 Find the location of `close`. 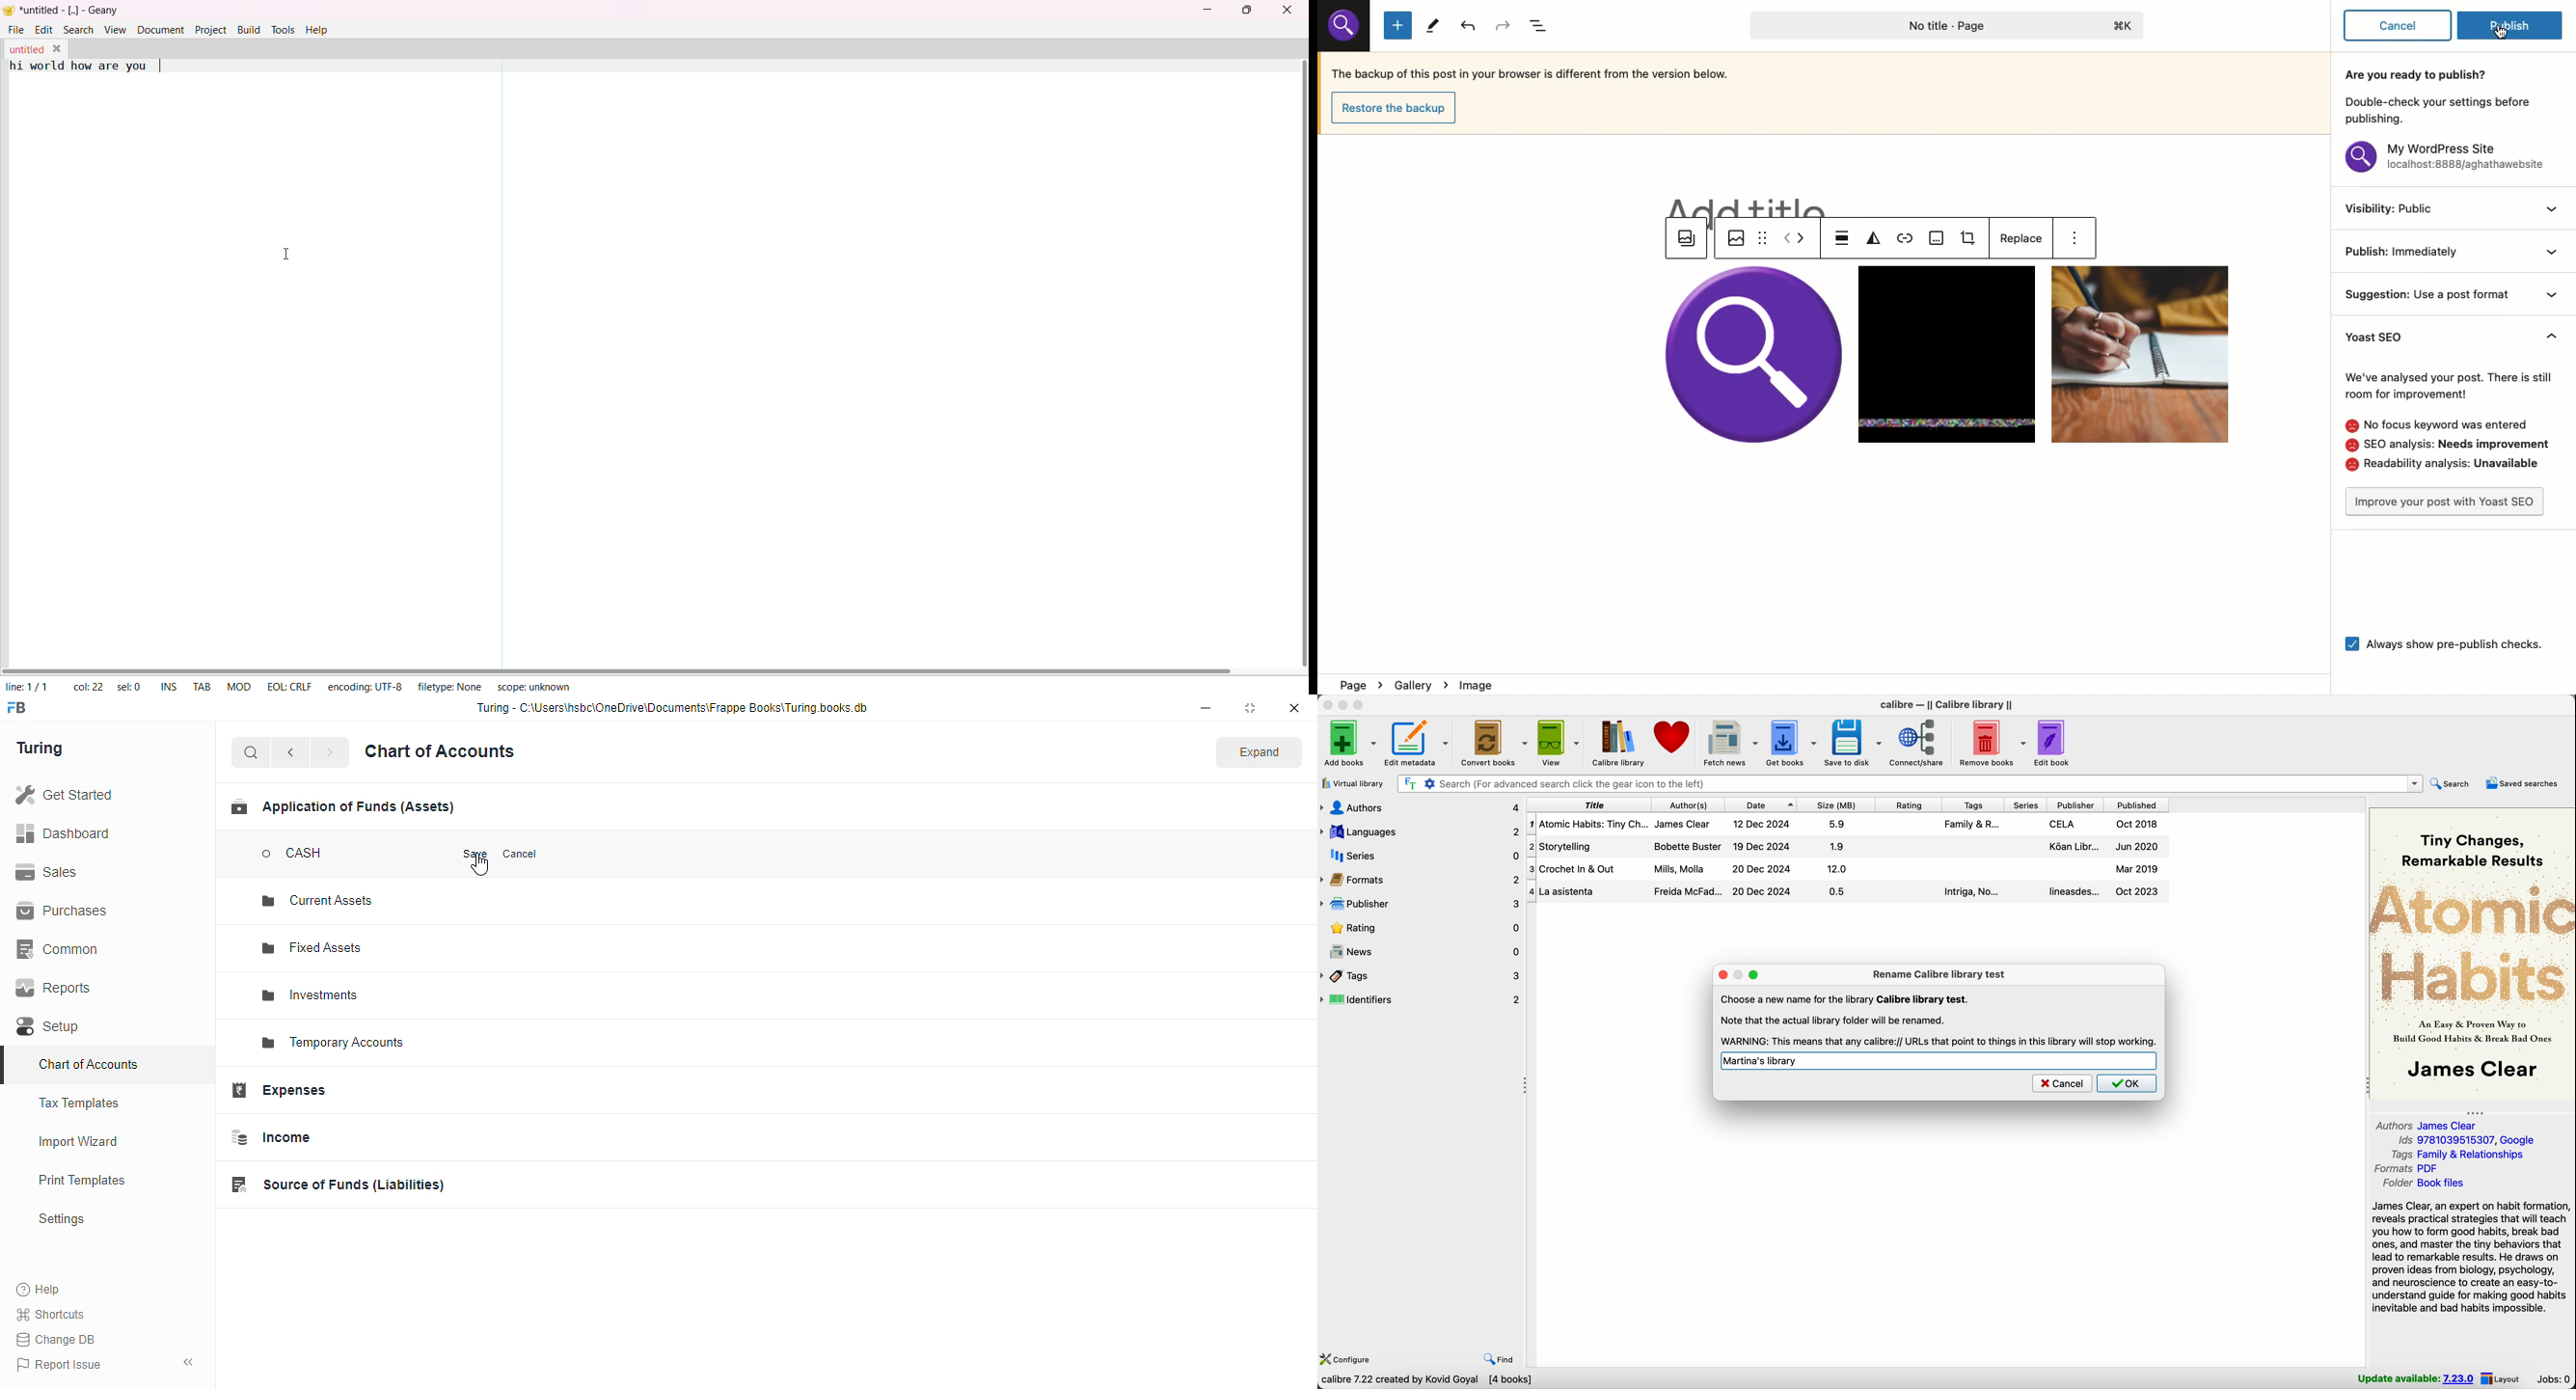

close is located at coordinates (1294, 708).